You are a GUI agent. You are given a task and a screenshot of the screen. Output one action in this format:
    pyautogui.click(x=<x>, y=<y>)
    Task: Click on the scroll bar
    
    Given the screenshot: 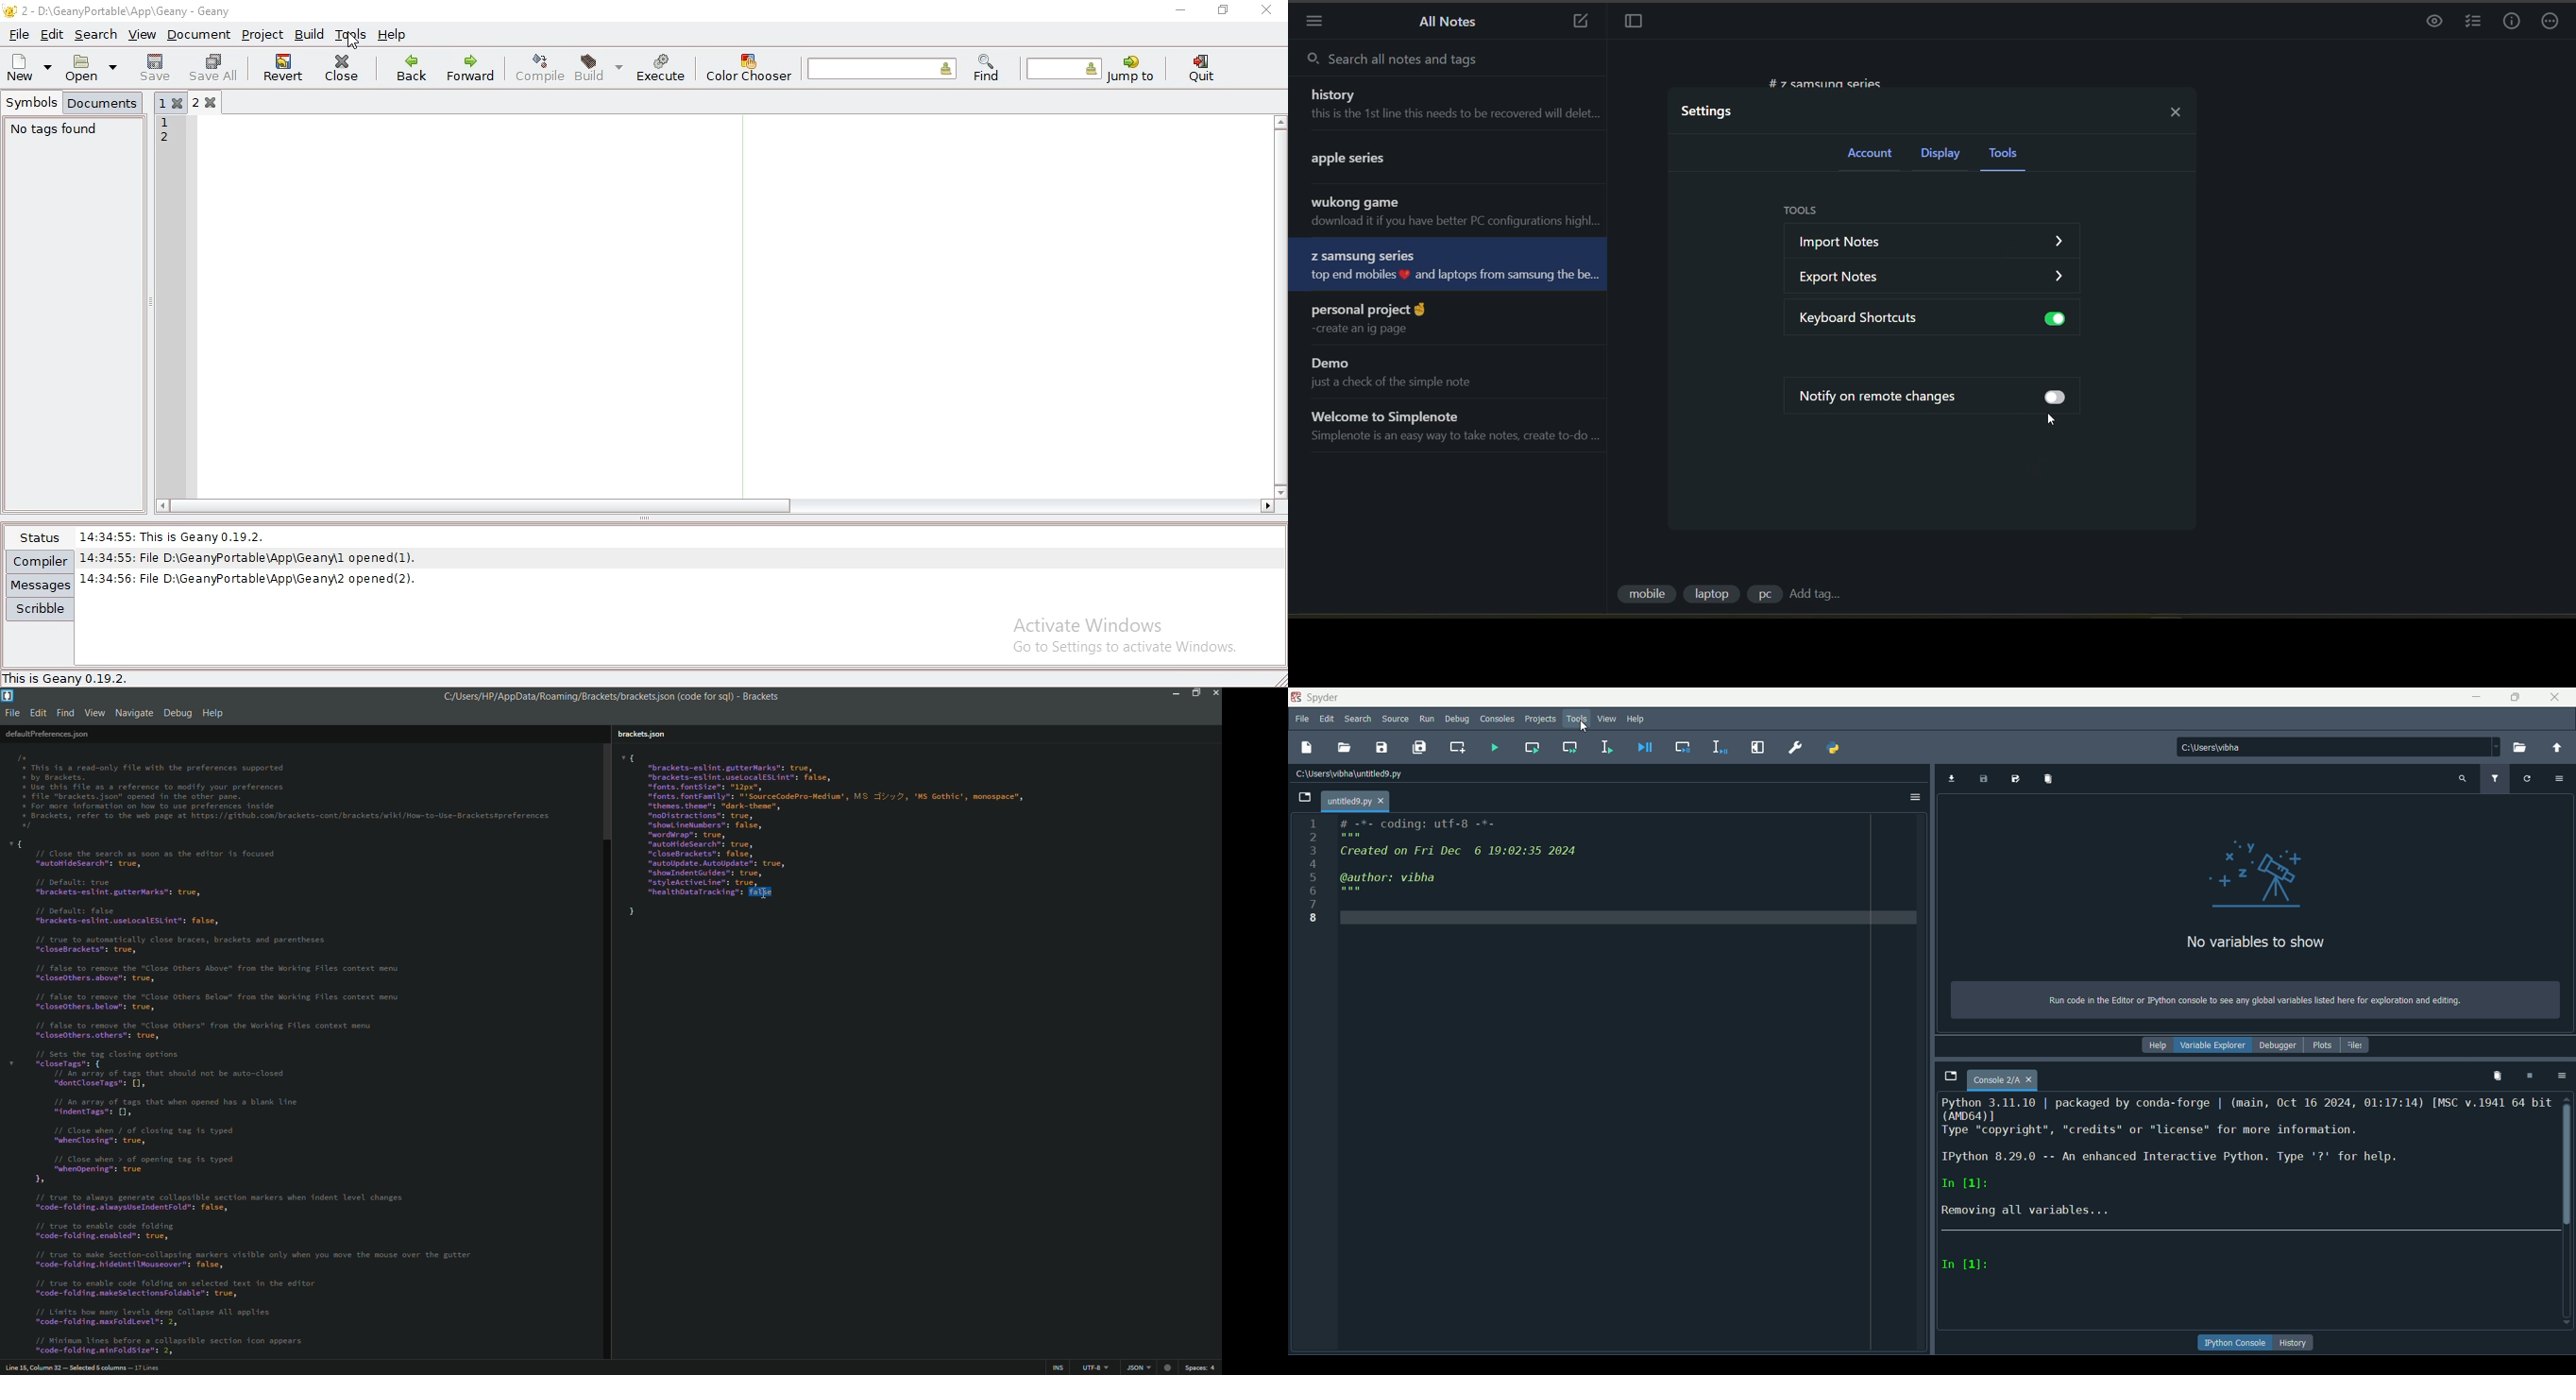 What is the action you would take?
    pyautogui.click(x=606, y=1051)
    